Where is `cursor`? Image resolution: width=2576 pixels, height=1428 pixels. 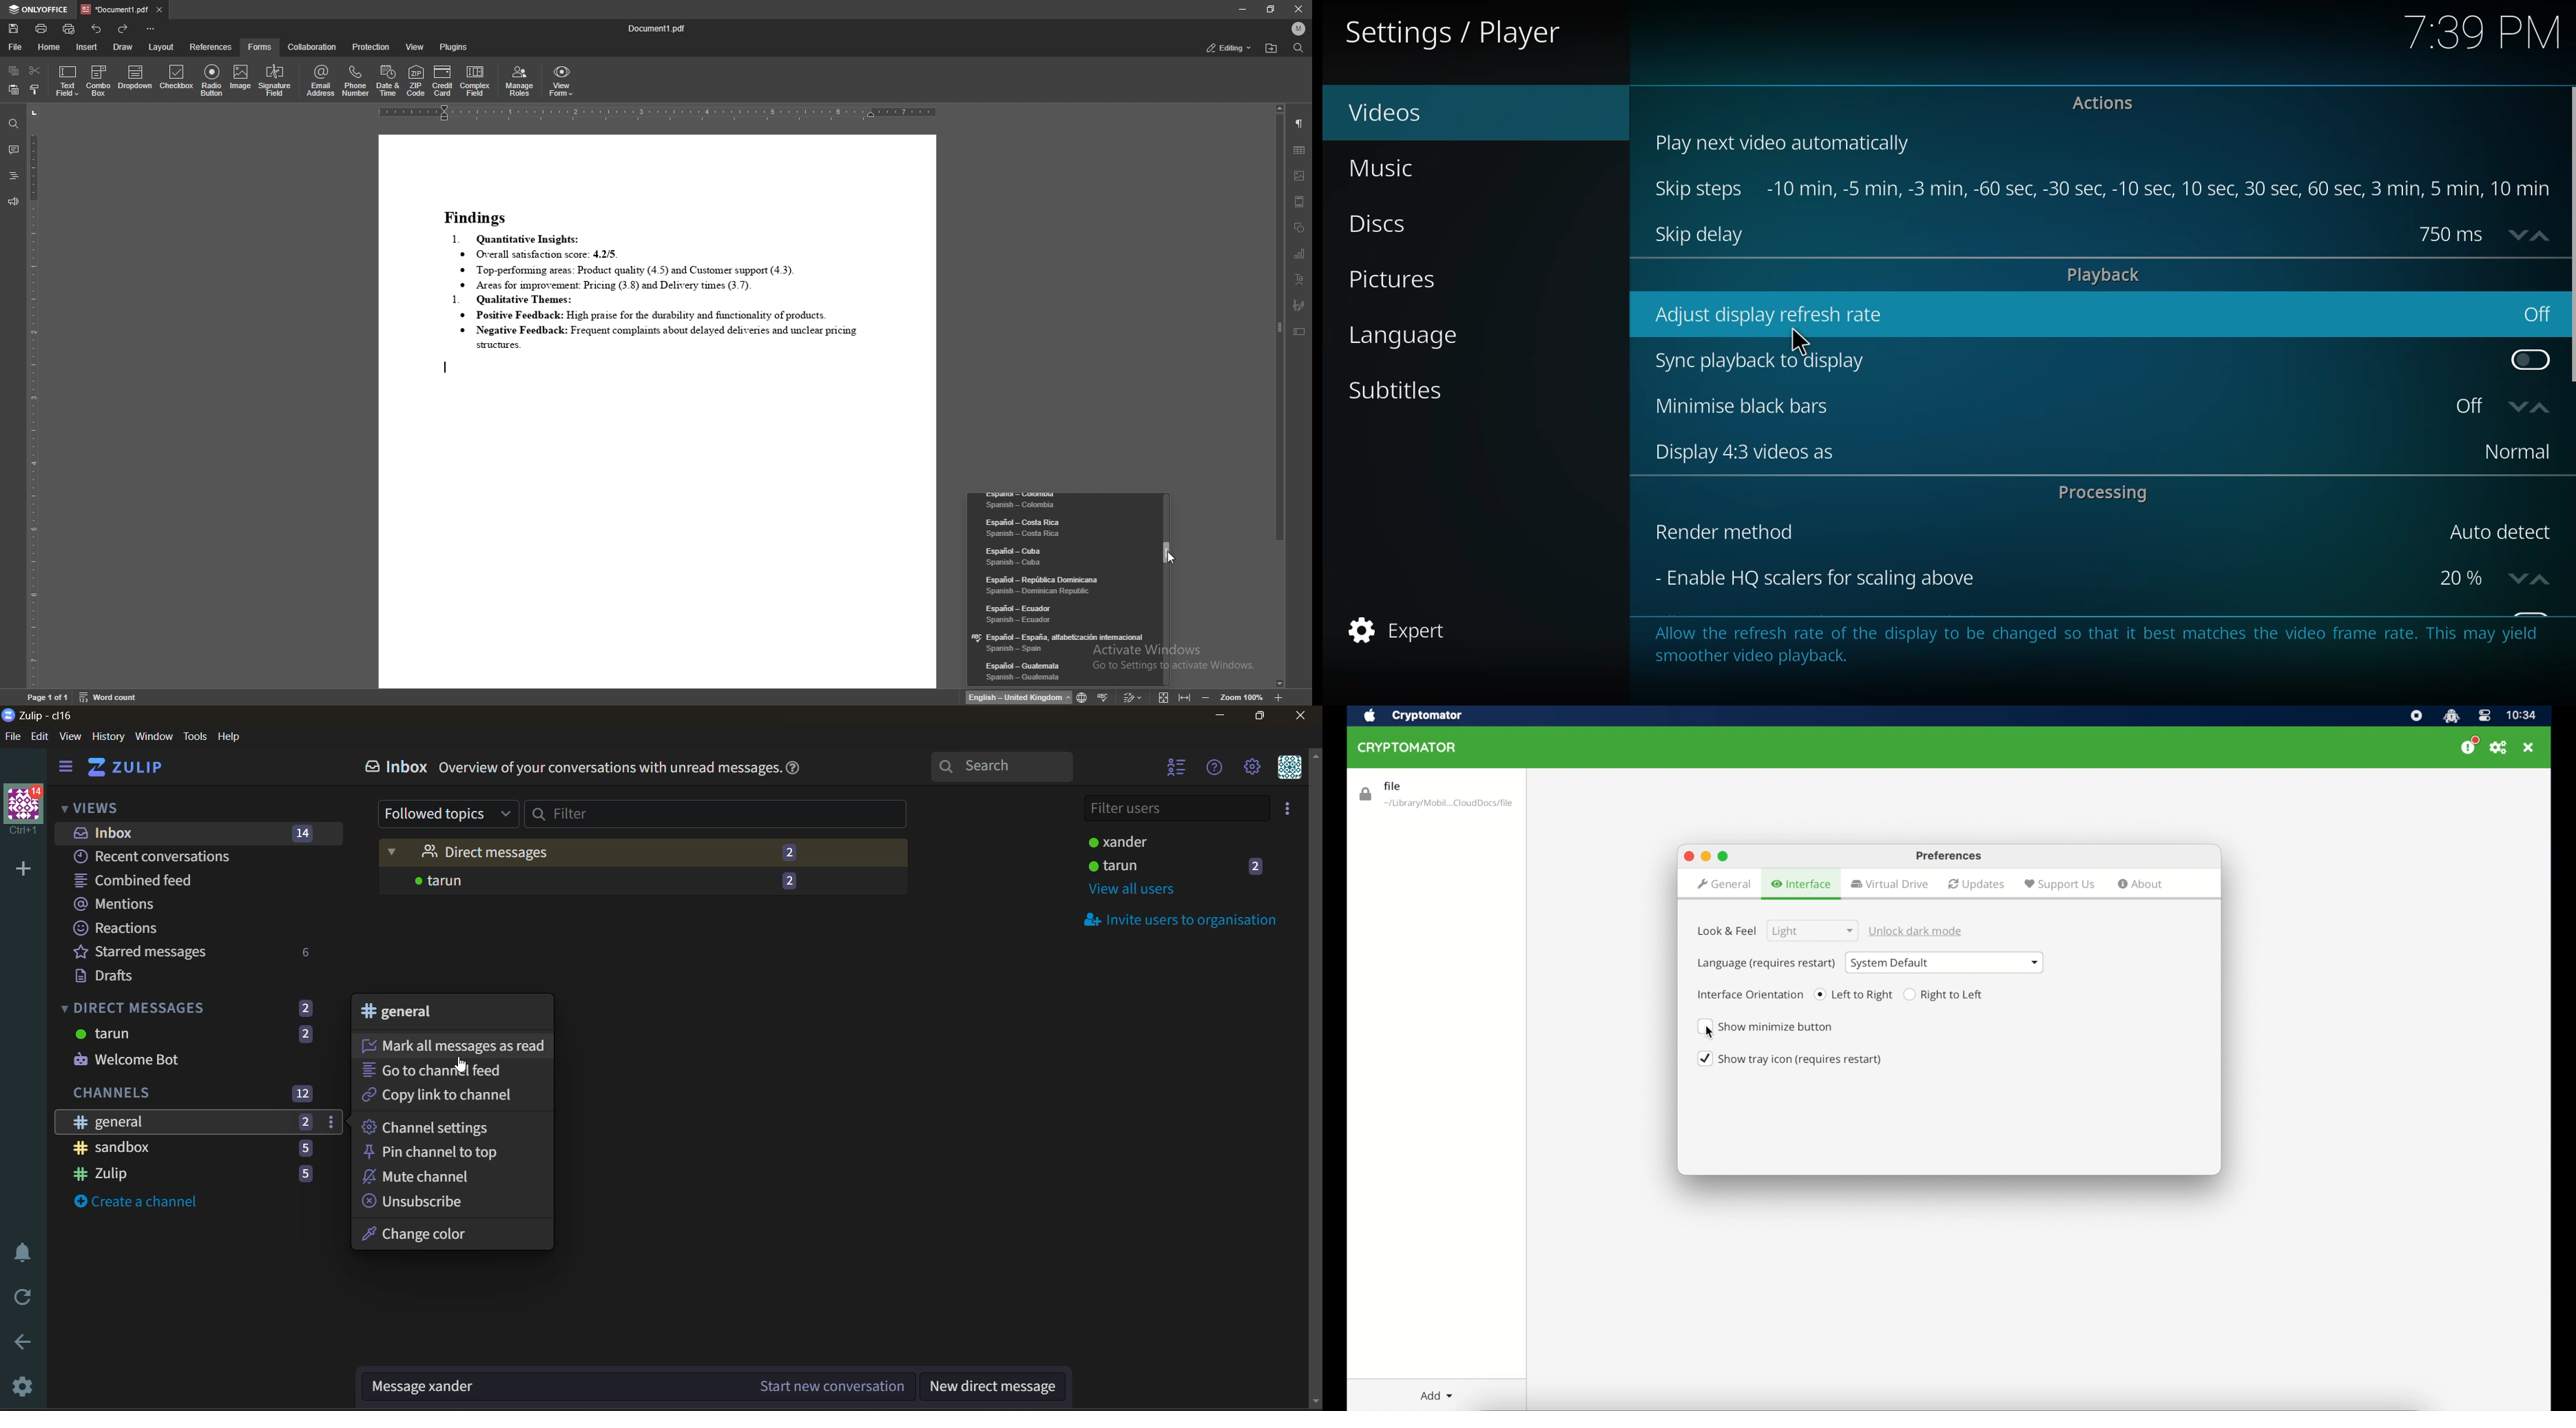 cursor is located at coordinates (1802, 340).